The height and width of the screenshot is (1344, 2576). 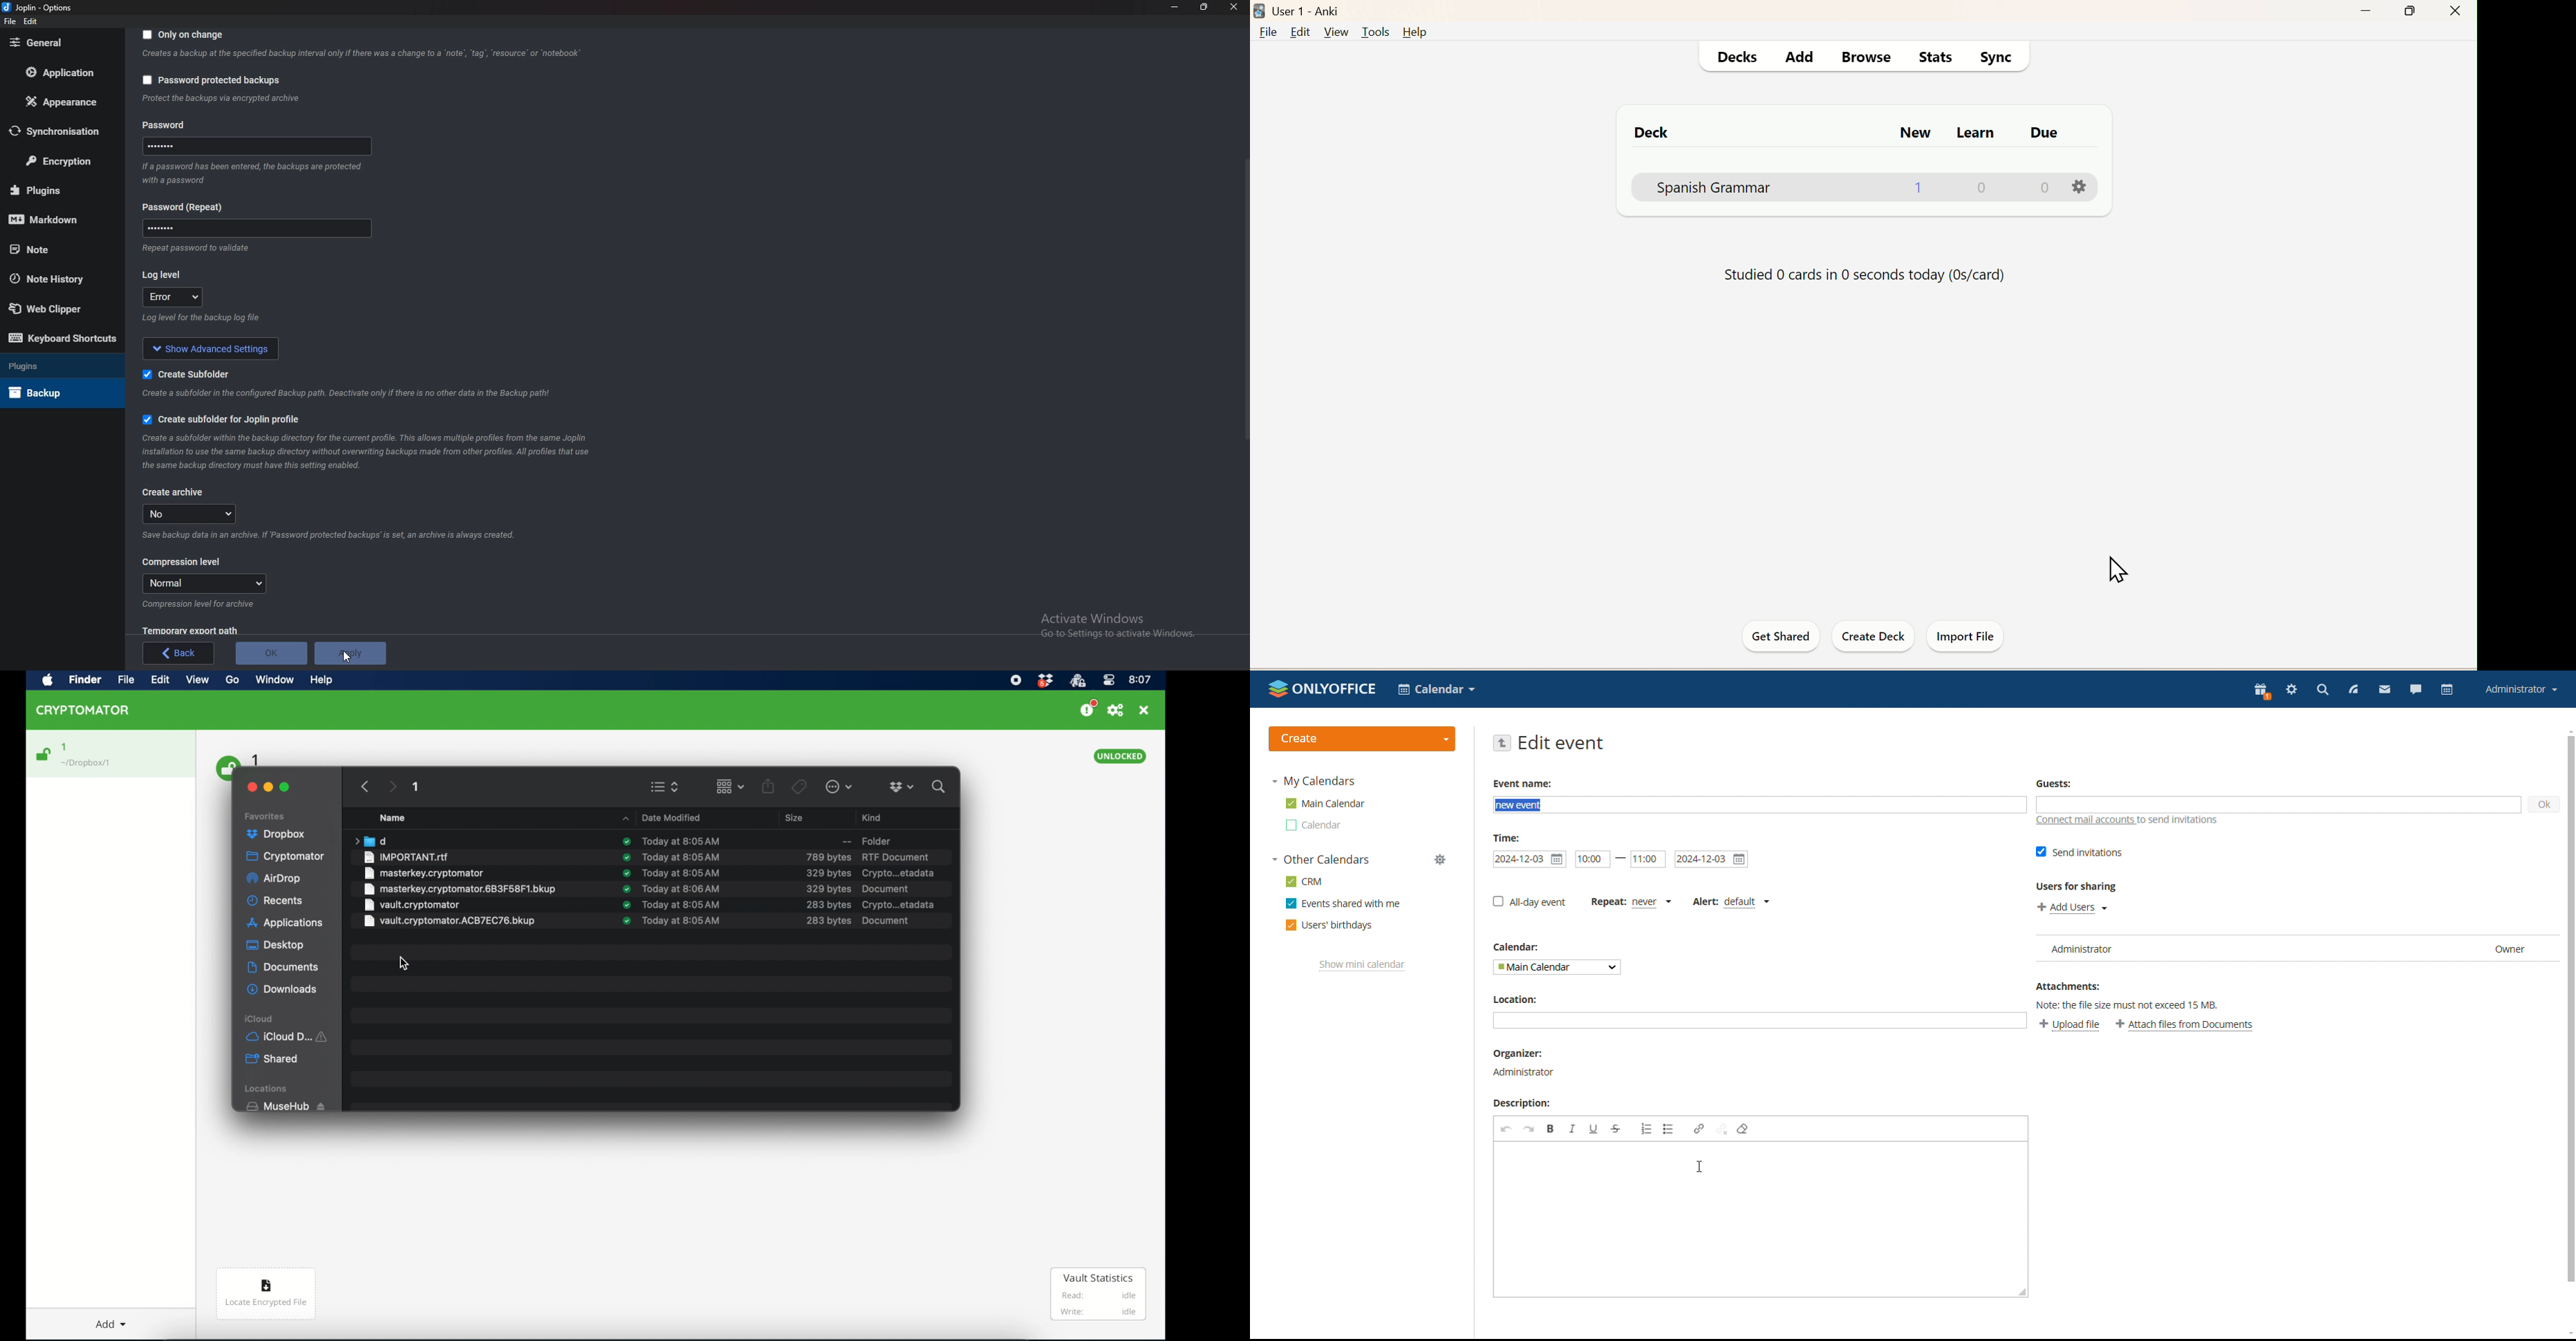 What do you see at coordinates (1509, 838) in the screenshot?
I see `Time:` at bounding box center [1509, 838].